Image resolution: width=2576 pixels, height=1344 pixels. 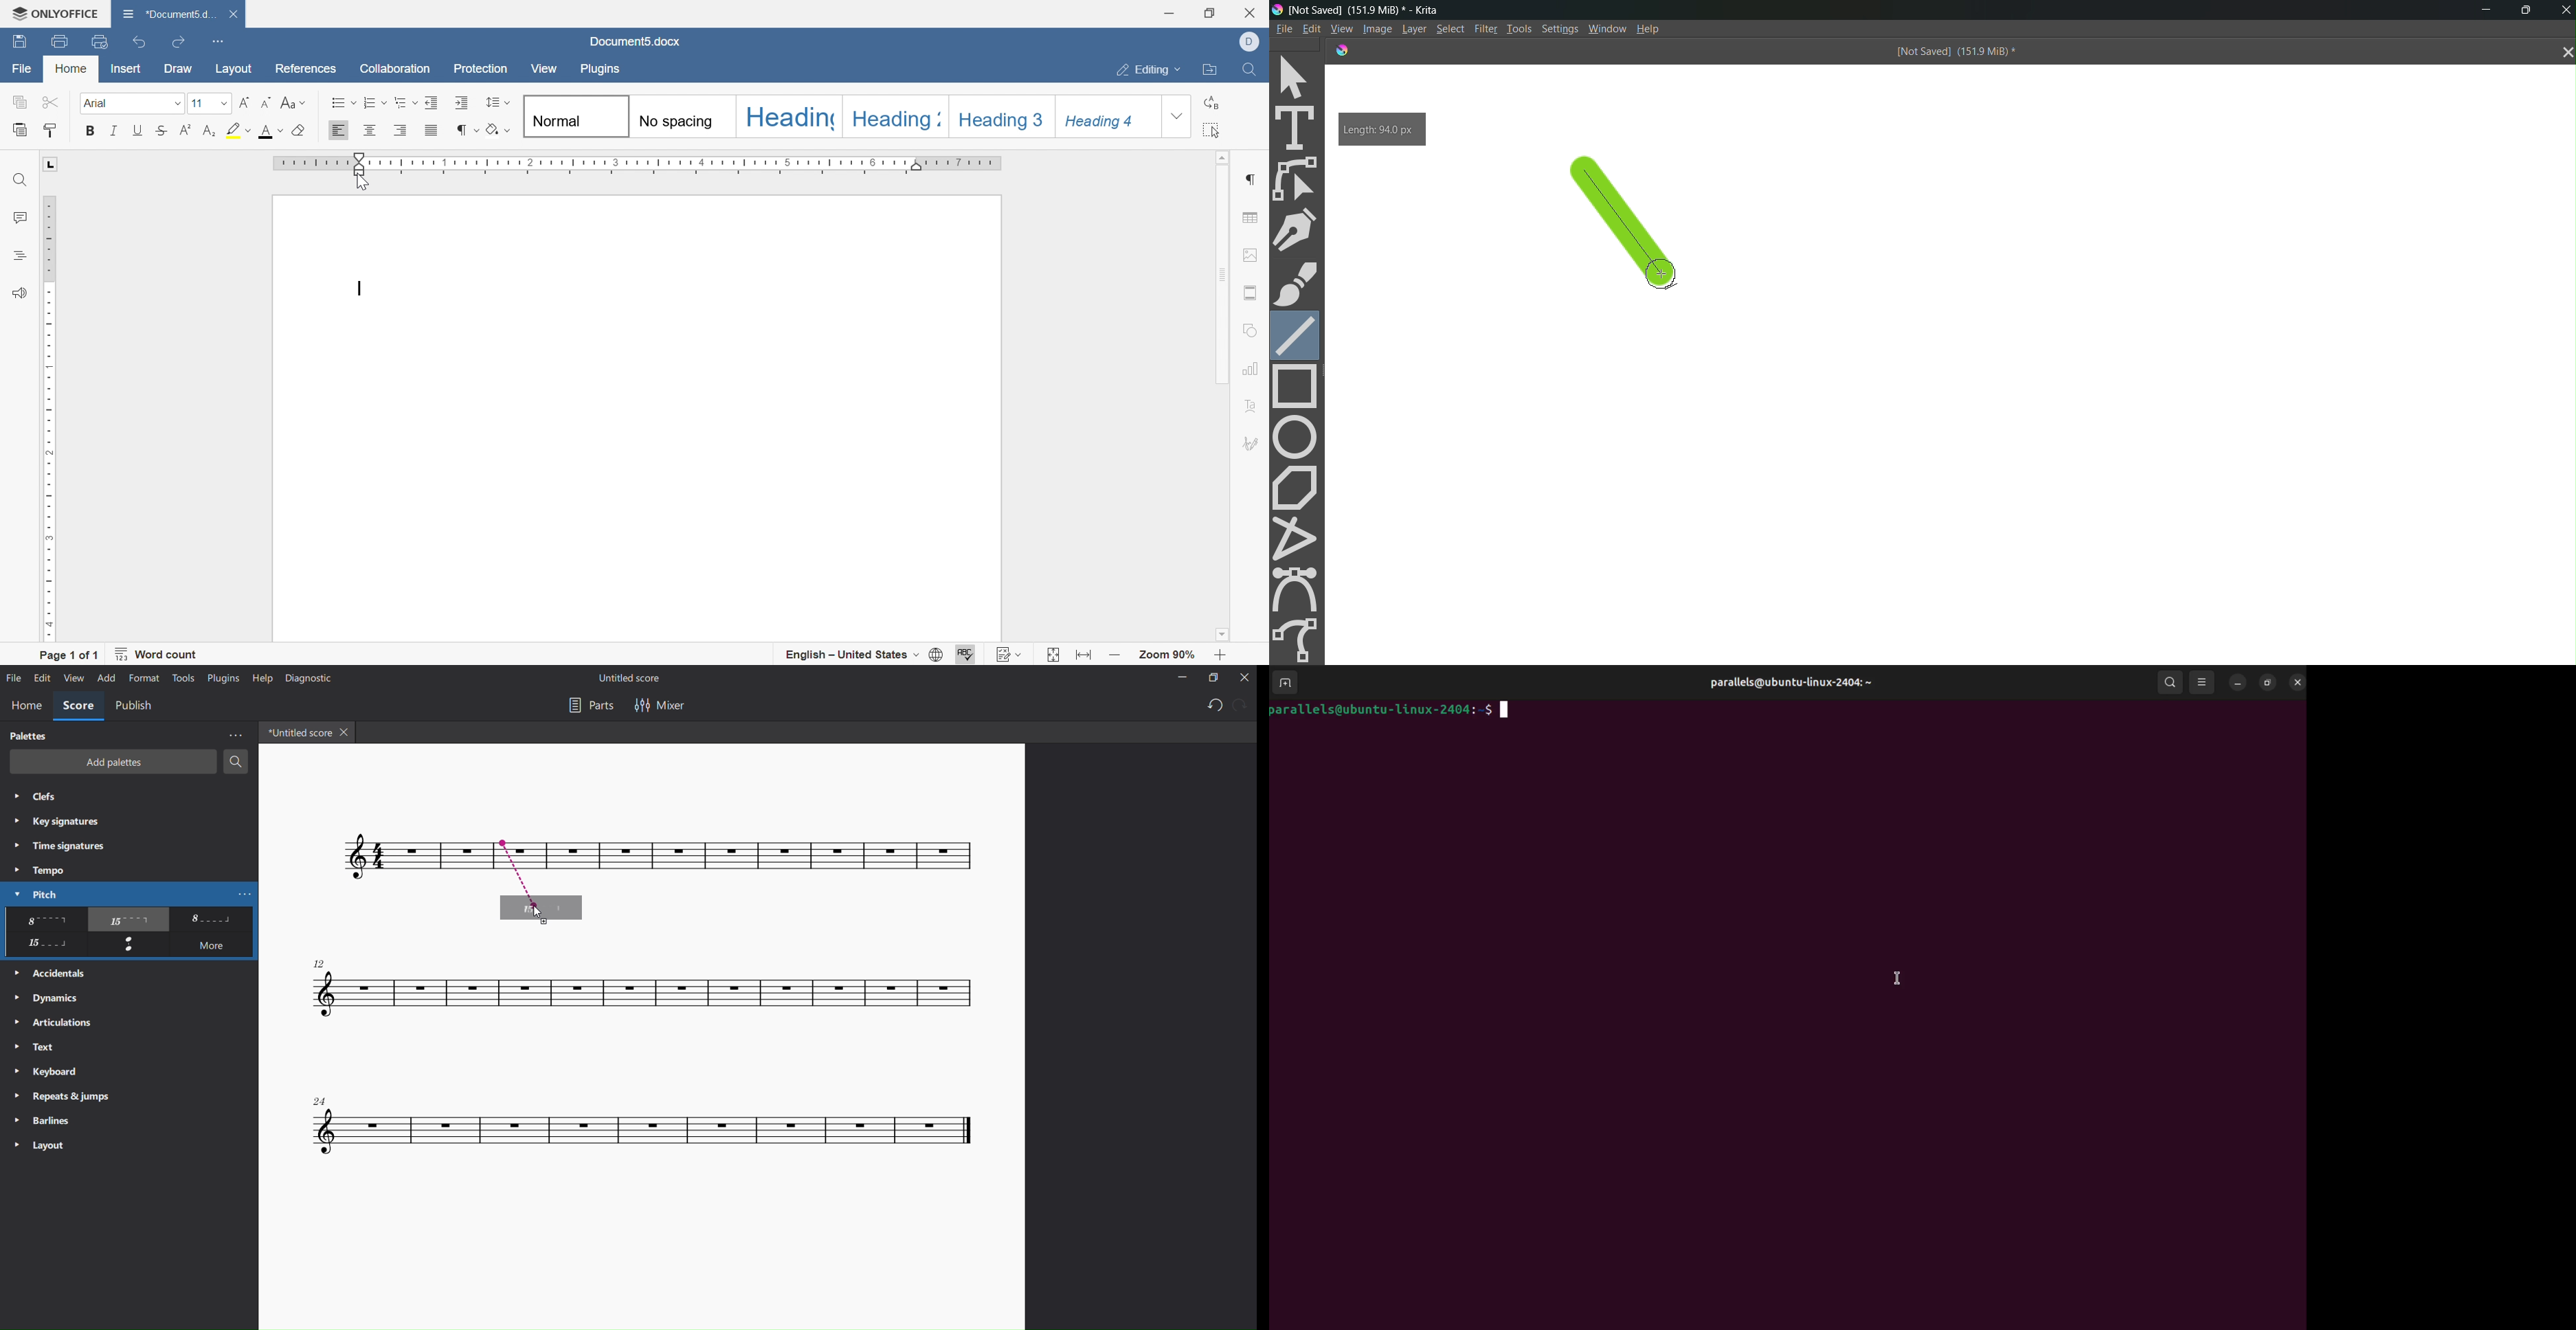 I want to click on view, so click(x=72, y=678).